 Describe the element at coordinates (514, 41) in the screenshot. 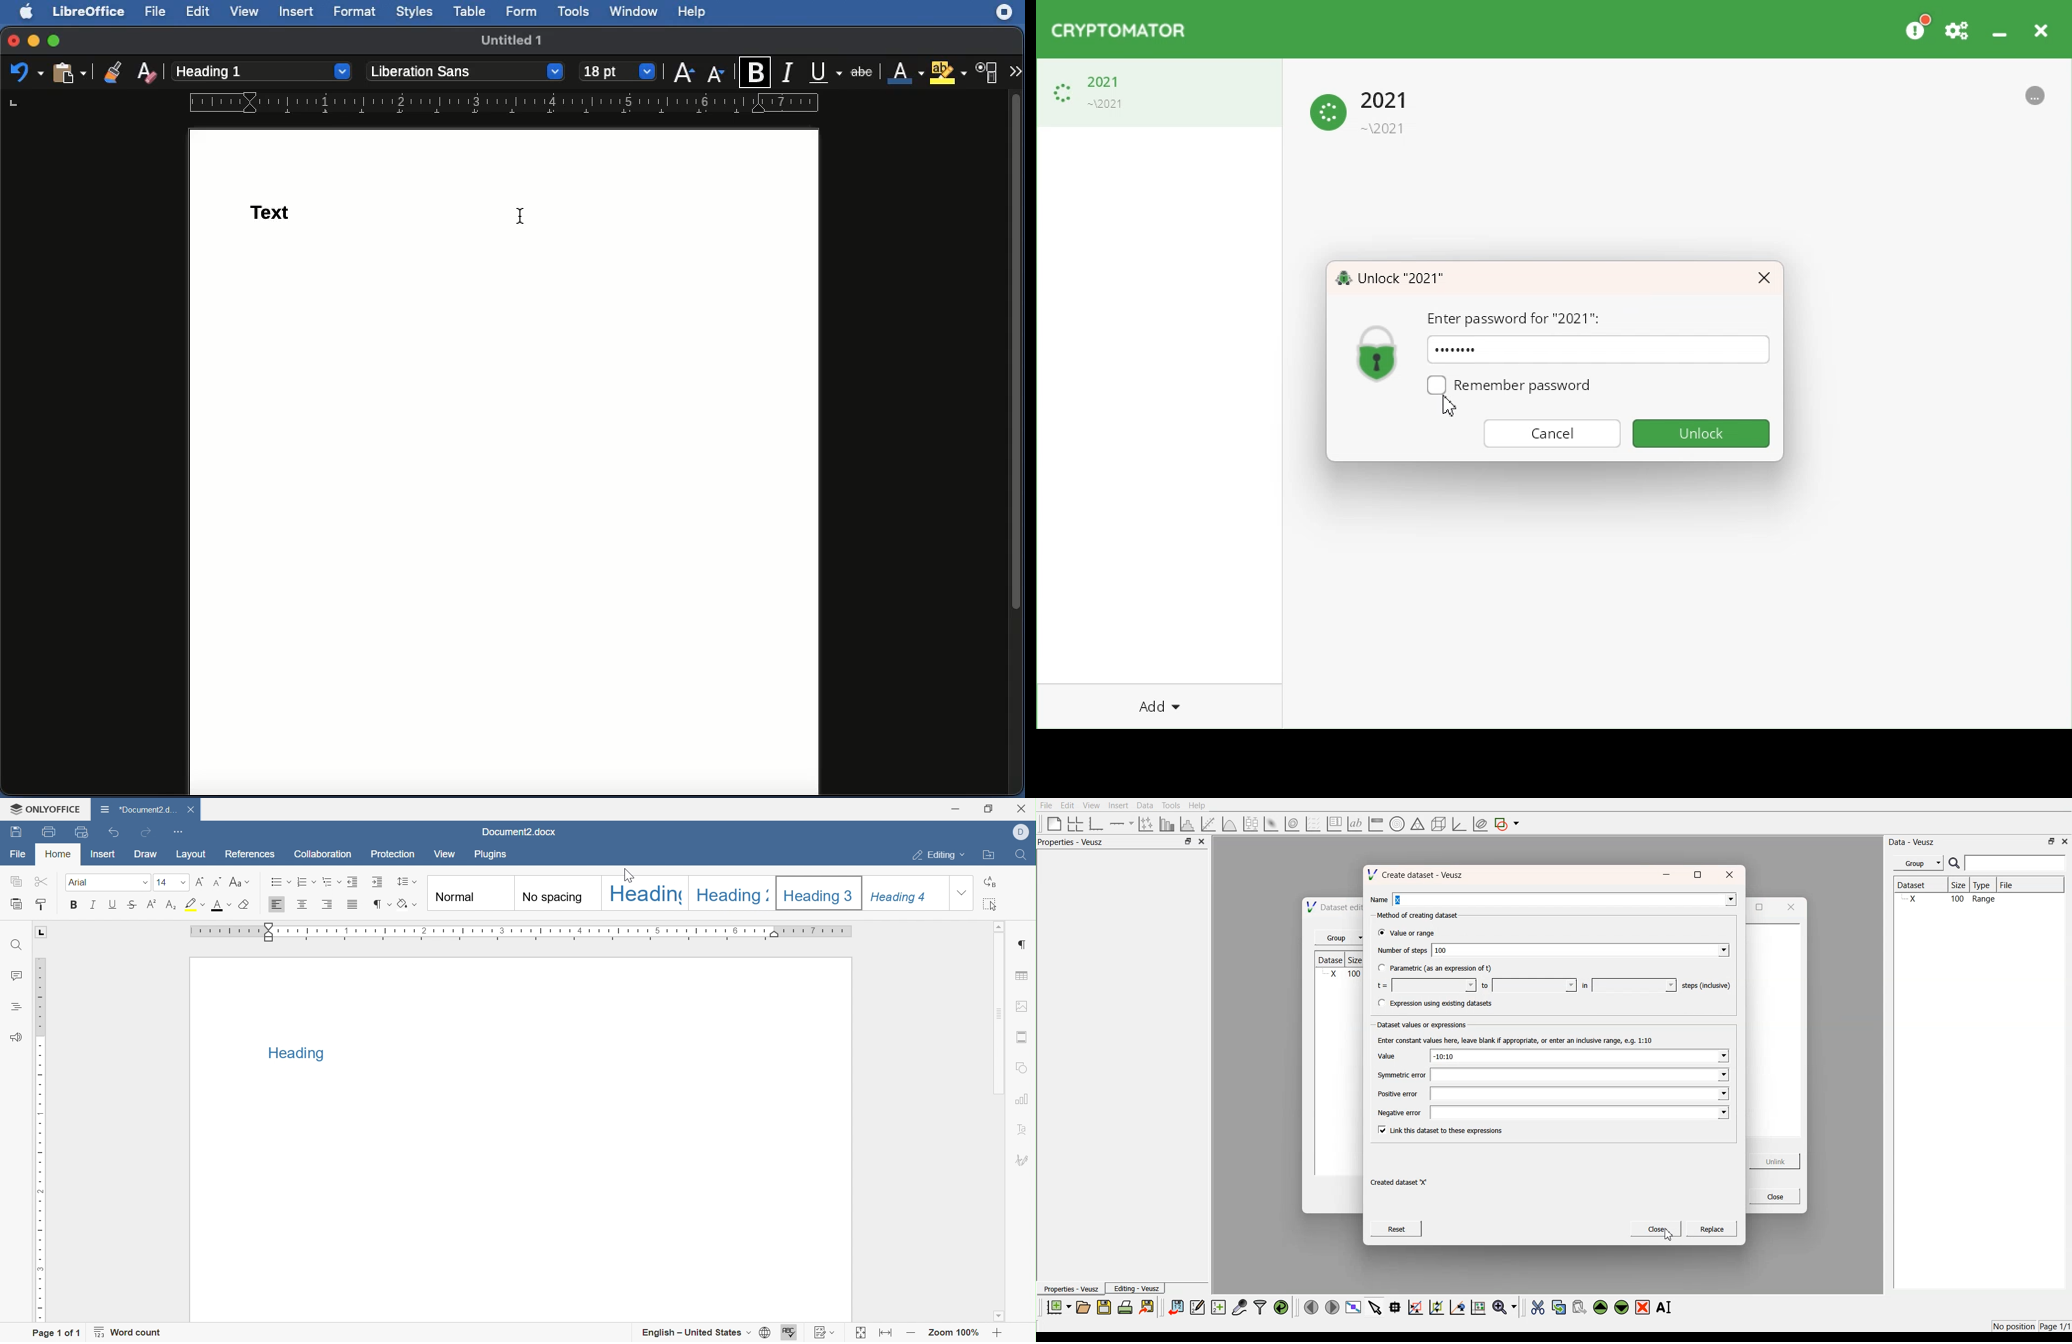

I see `Name` at that location.